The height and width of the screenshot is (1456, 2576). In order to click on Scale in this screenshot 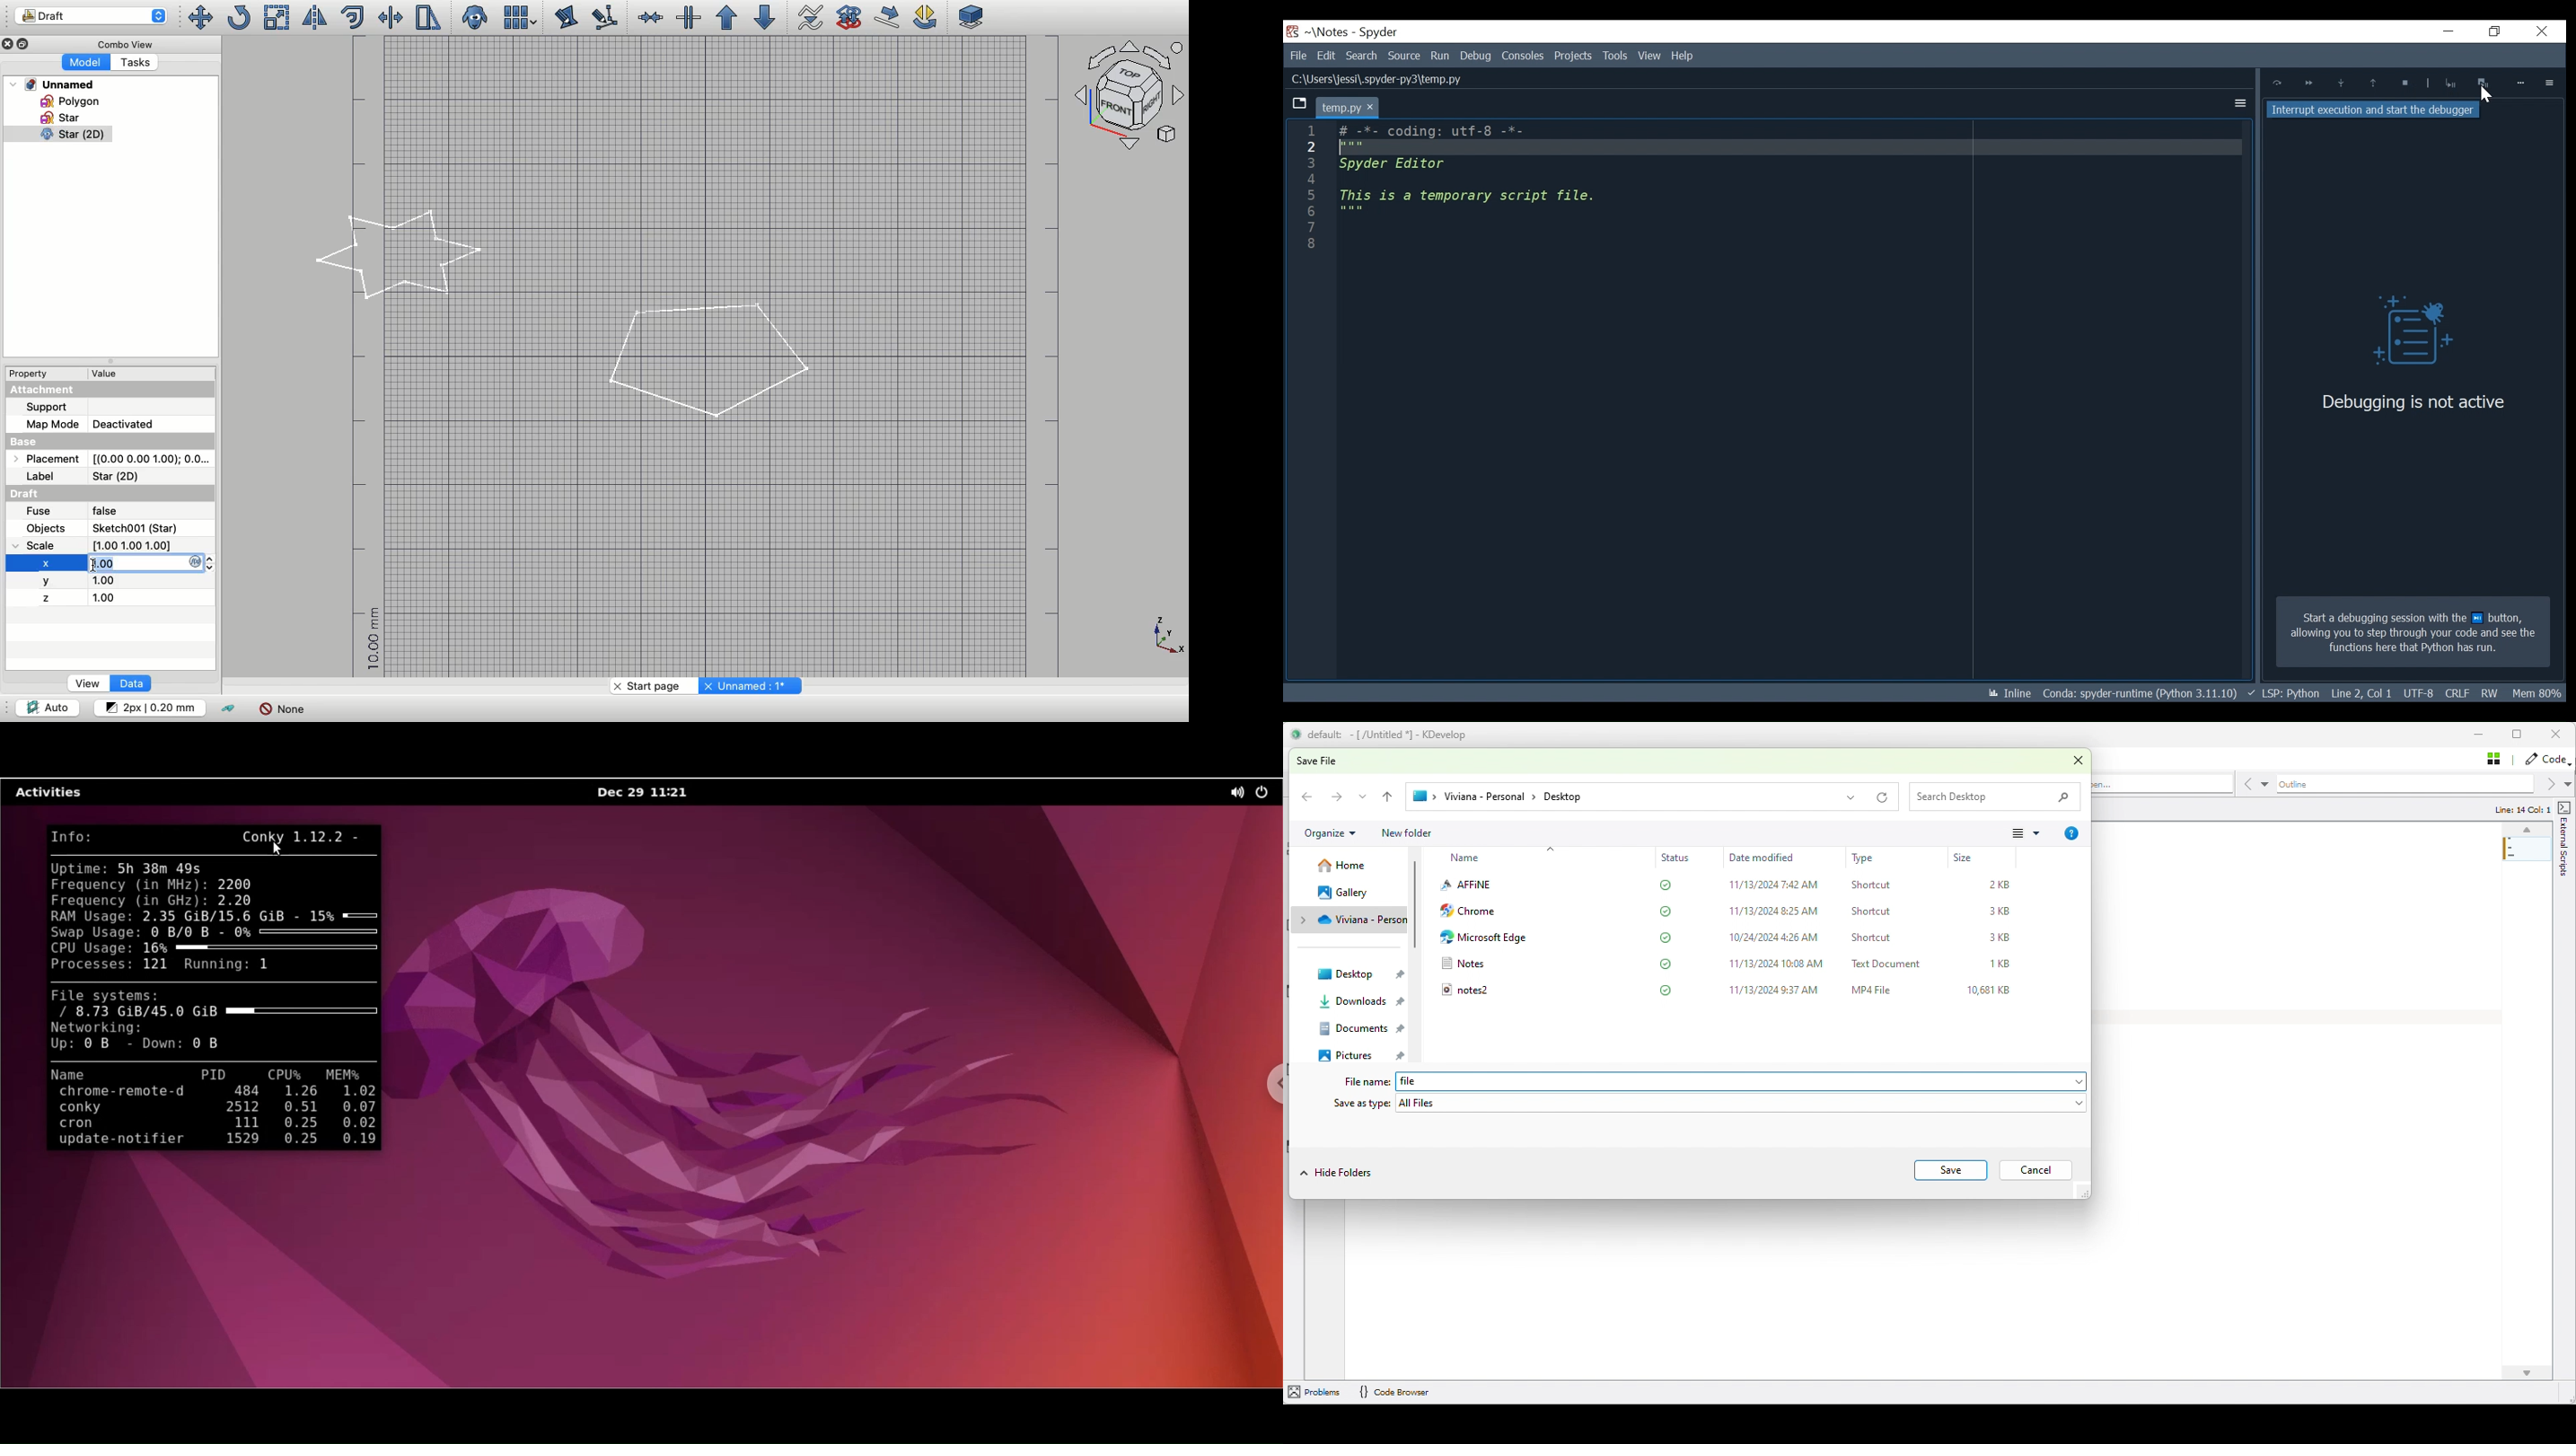, I will do `click(278, 17)`.